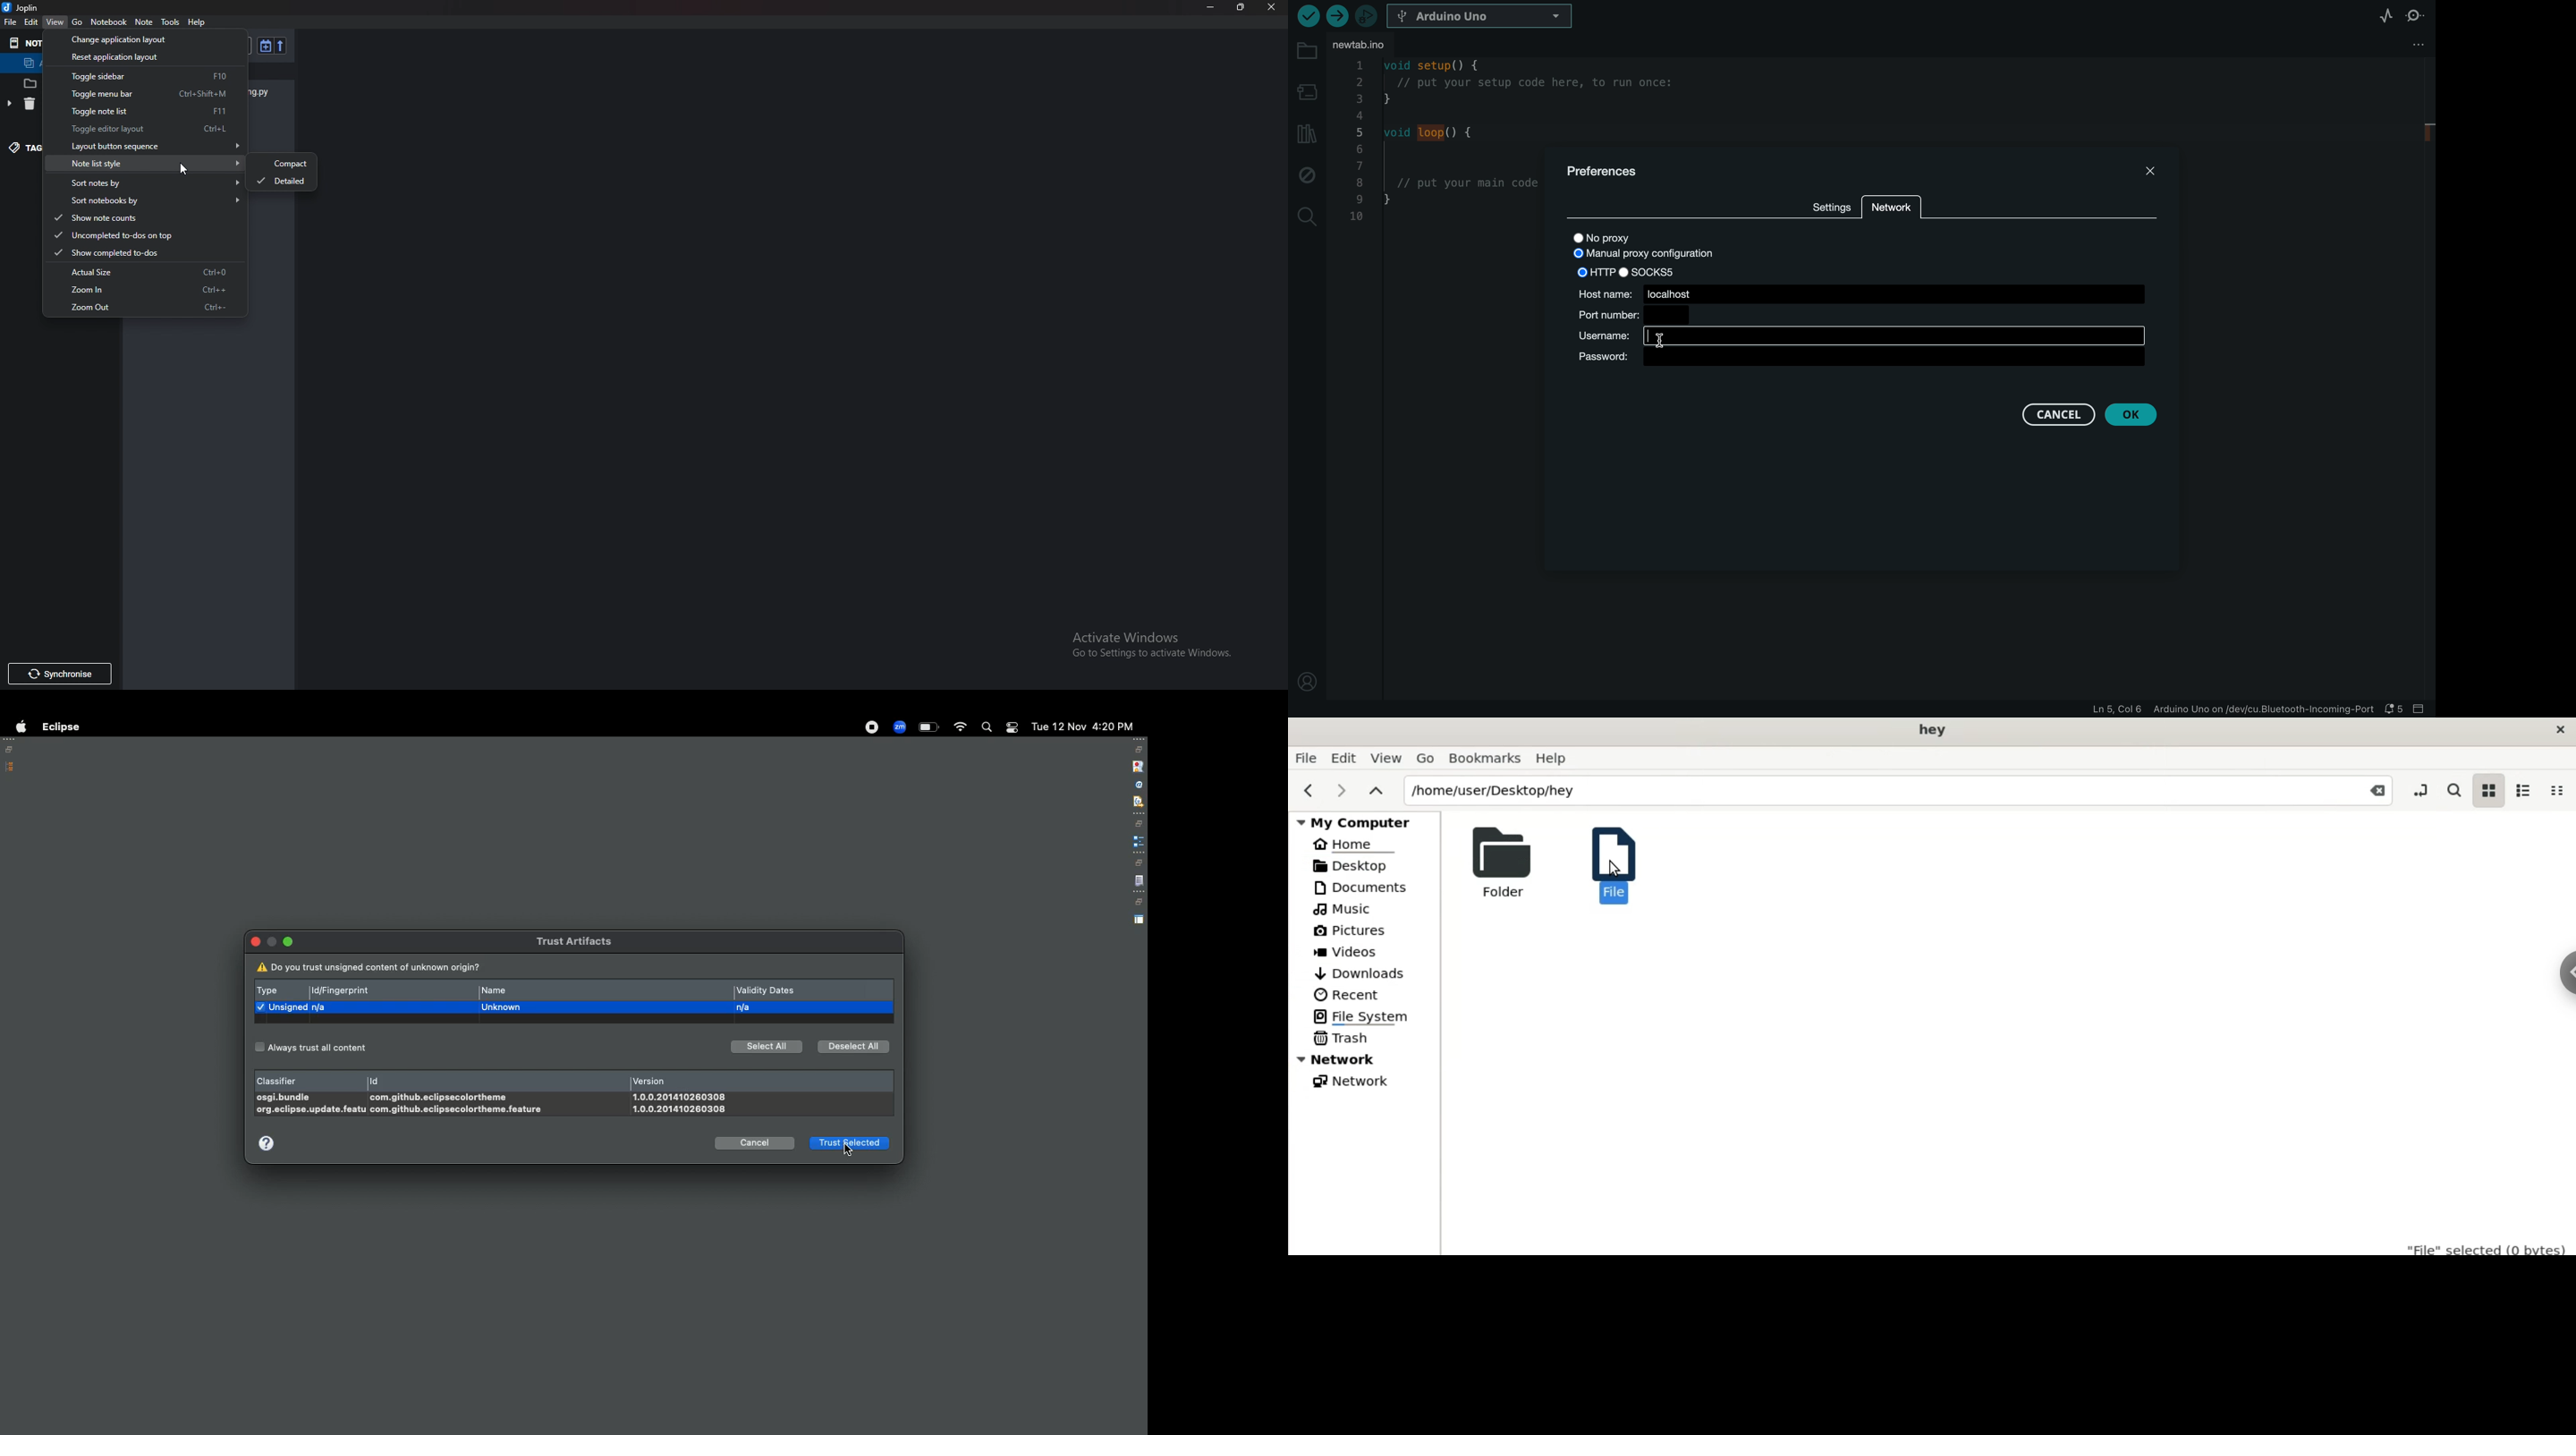 This screenshot has height=1456, width=2576. I want to click on Zoom, so click(899, 727).